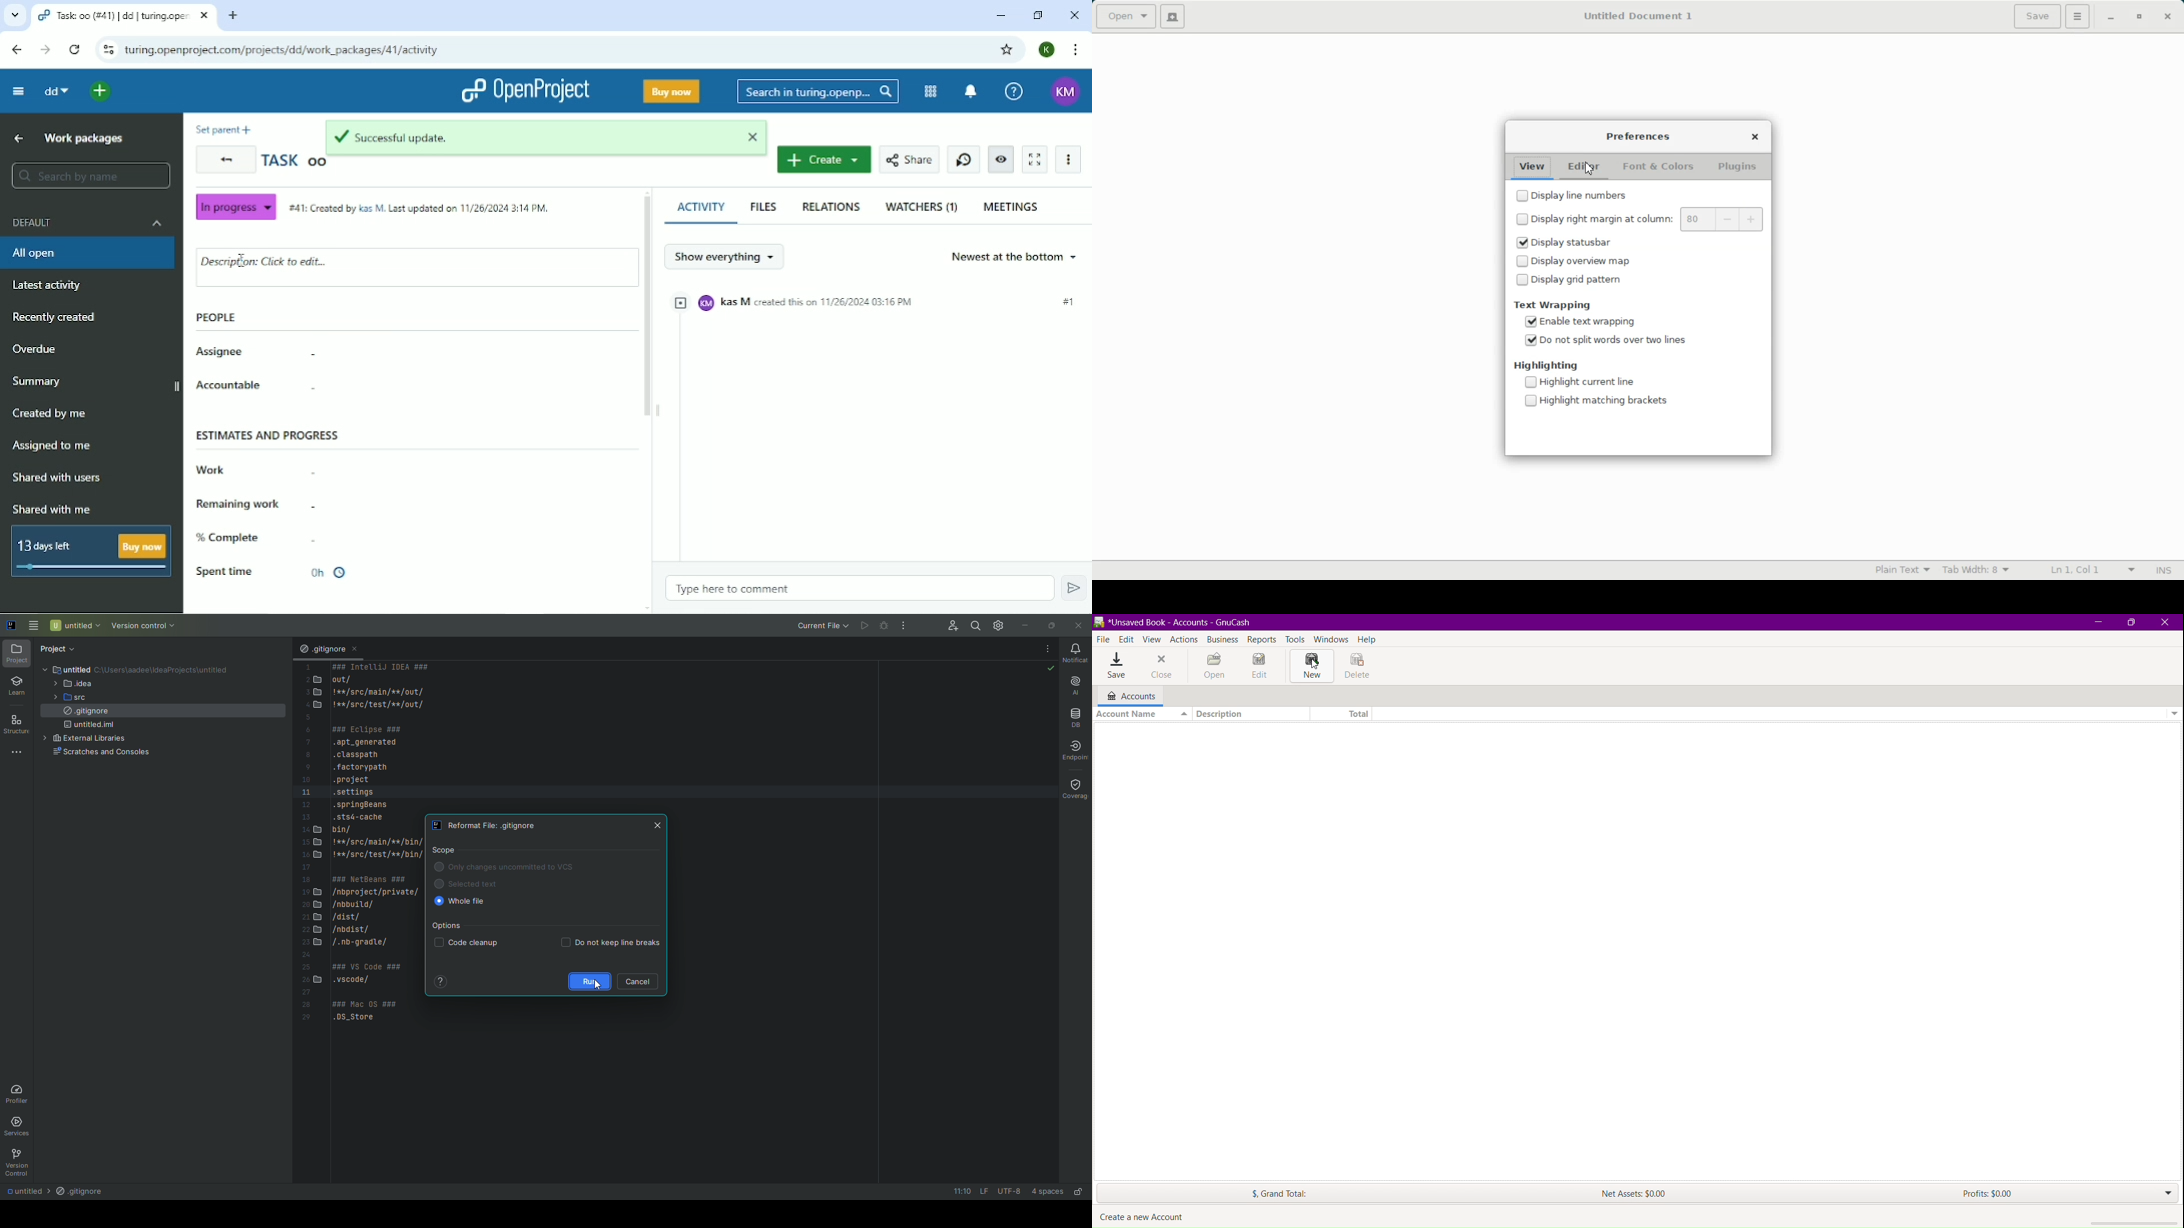 This screenshot has width=2184, height=1232. I want to click on New tab, so click(233, 16).